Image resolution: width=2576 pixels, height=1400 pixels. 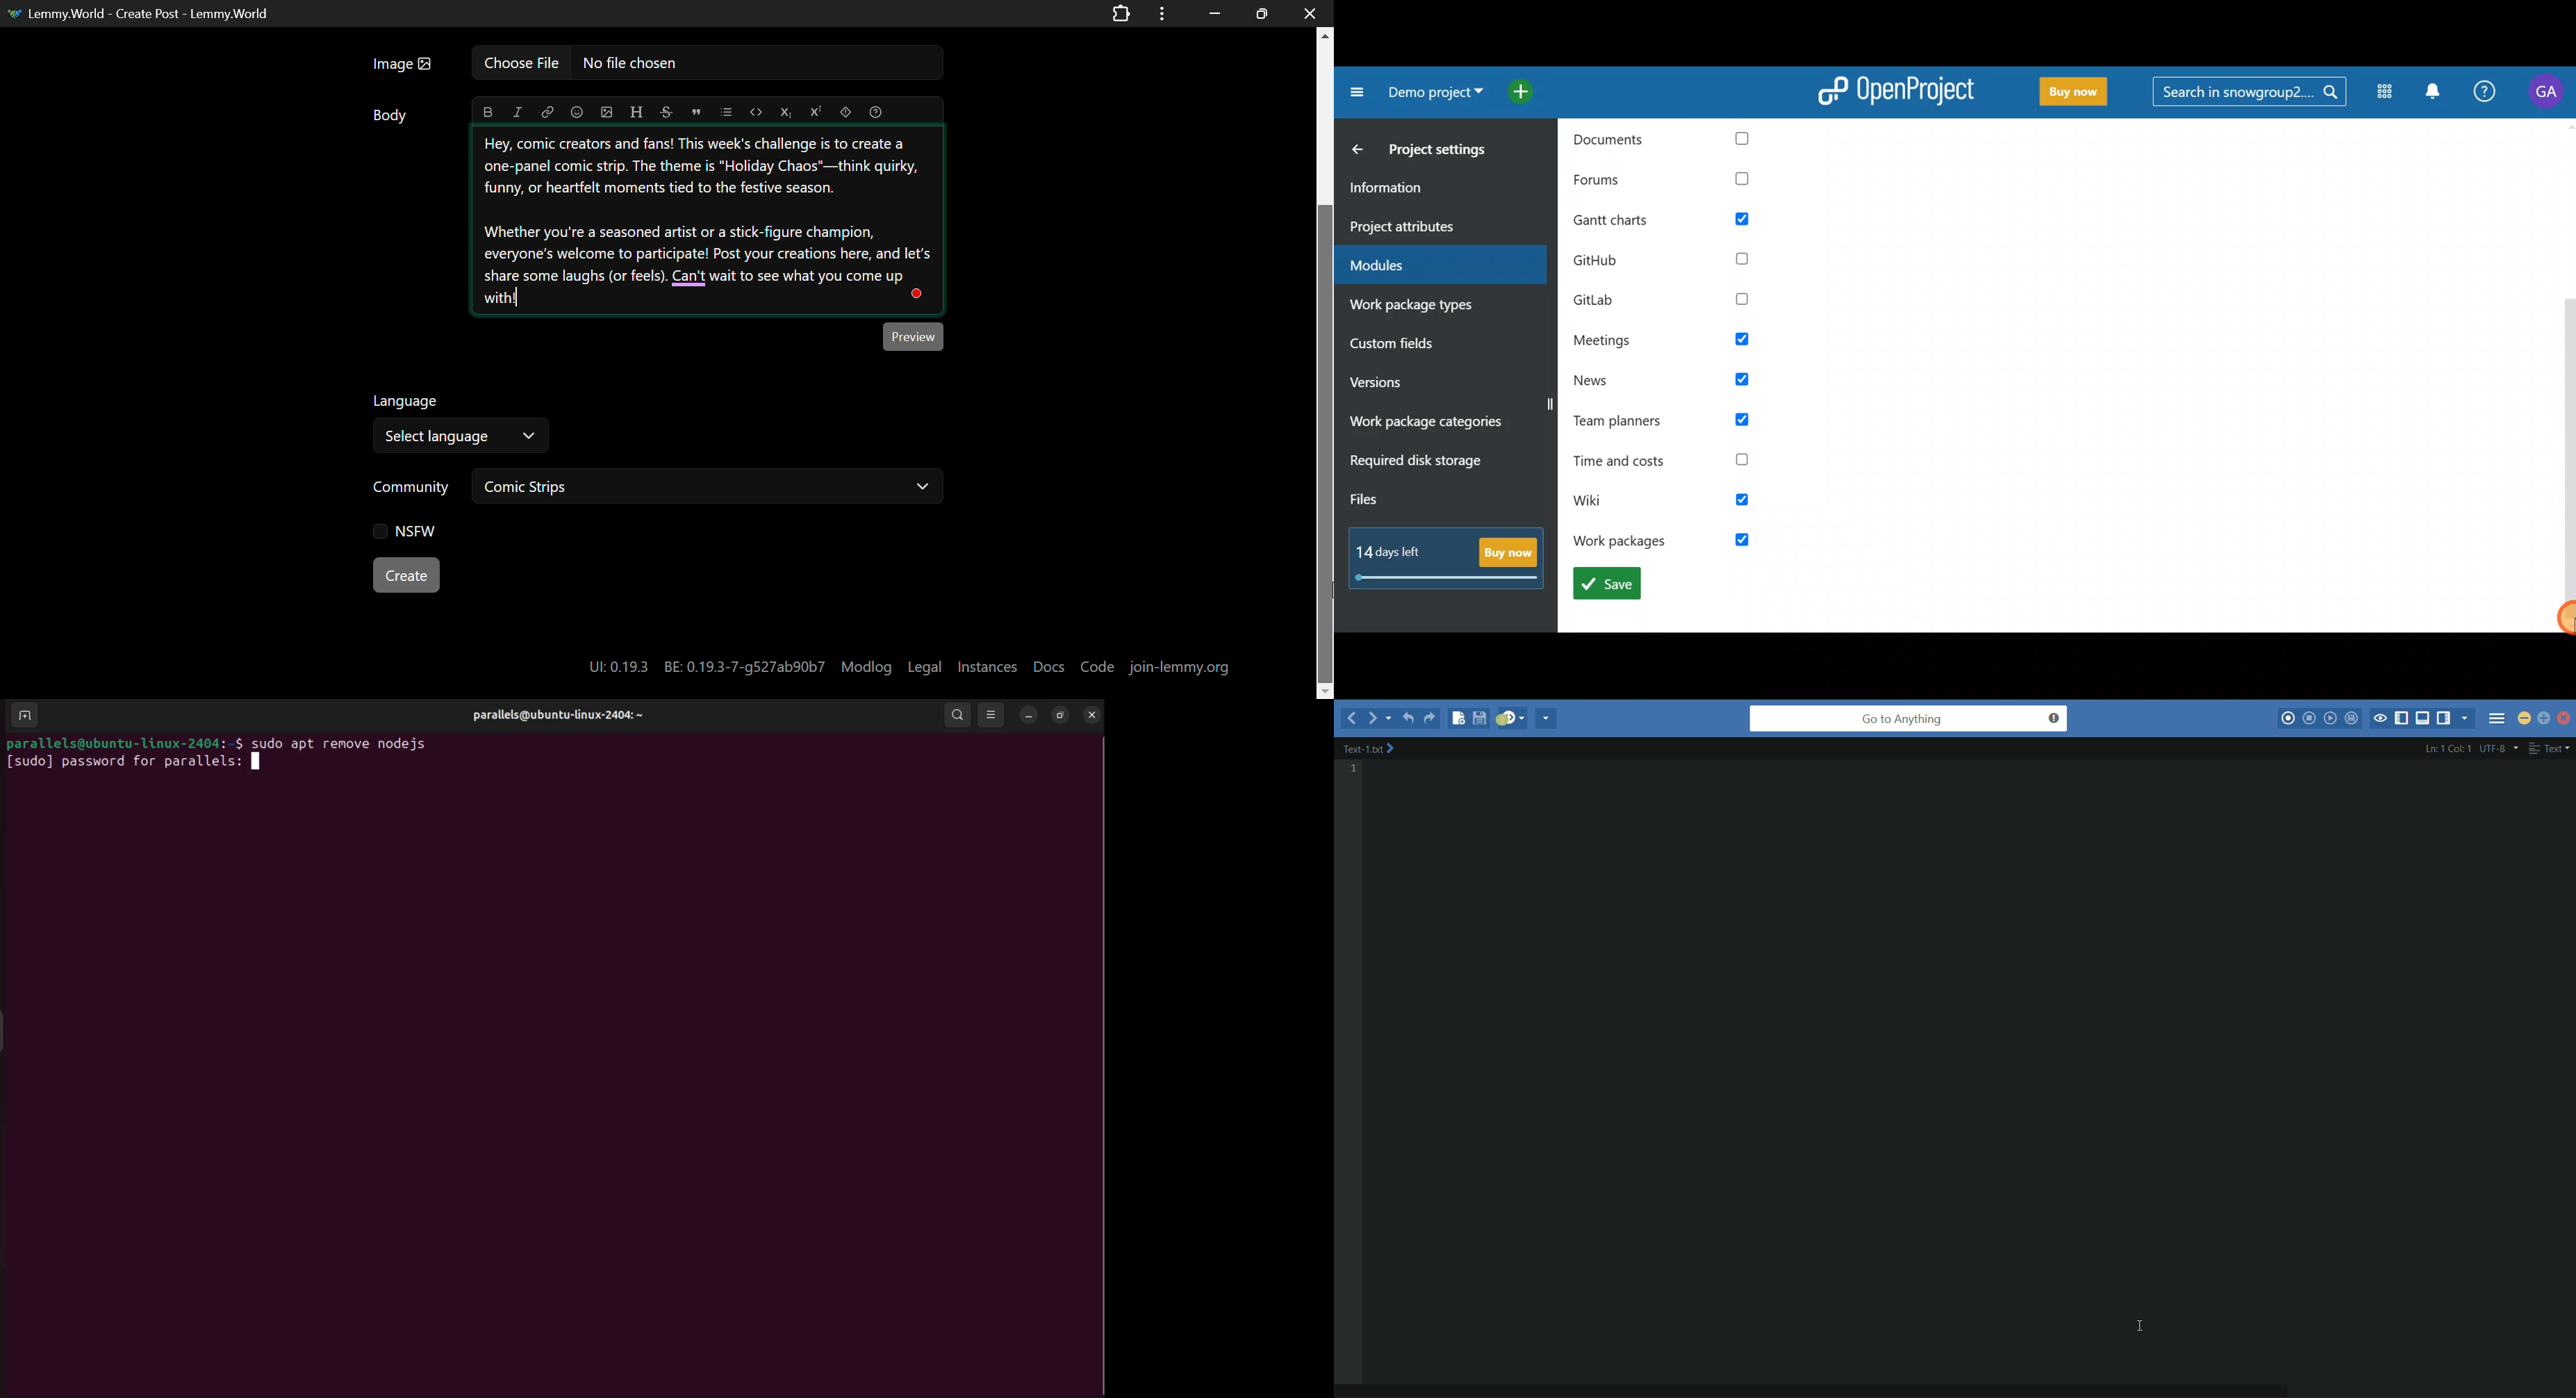 I want to click on Work package types, so click(x=1434, y=307).